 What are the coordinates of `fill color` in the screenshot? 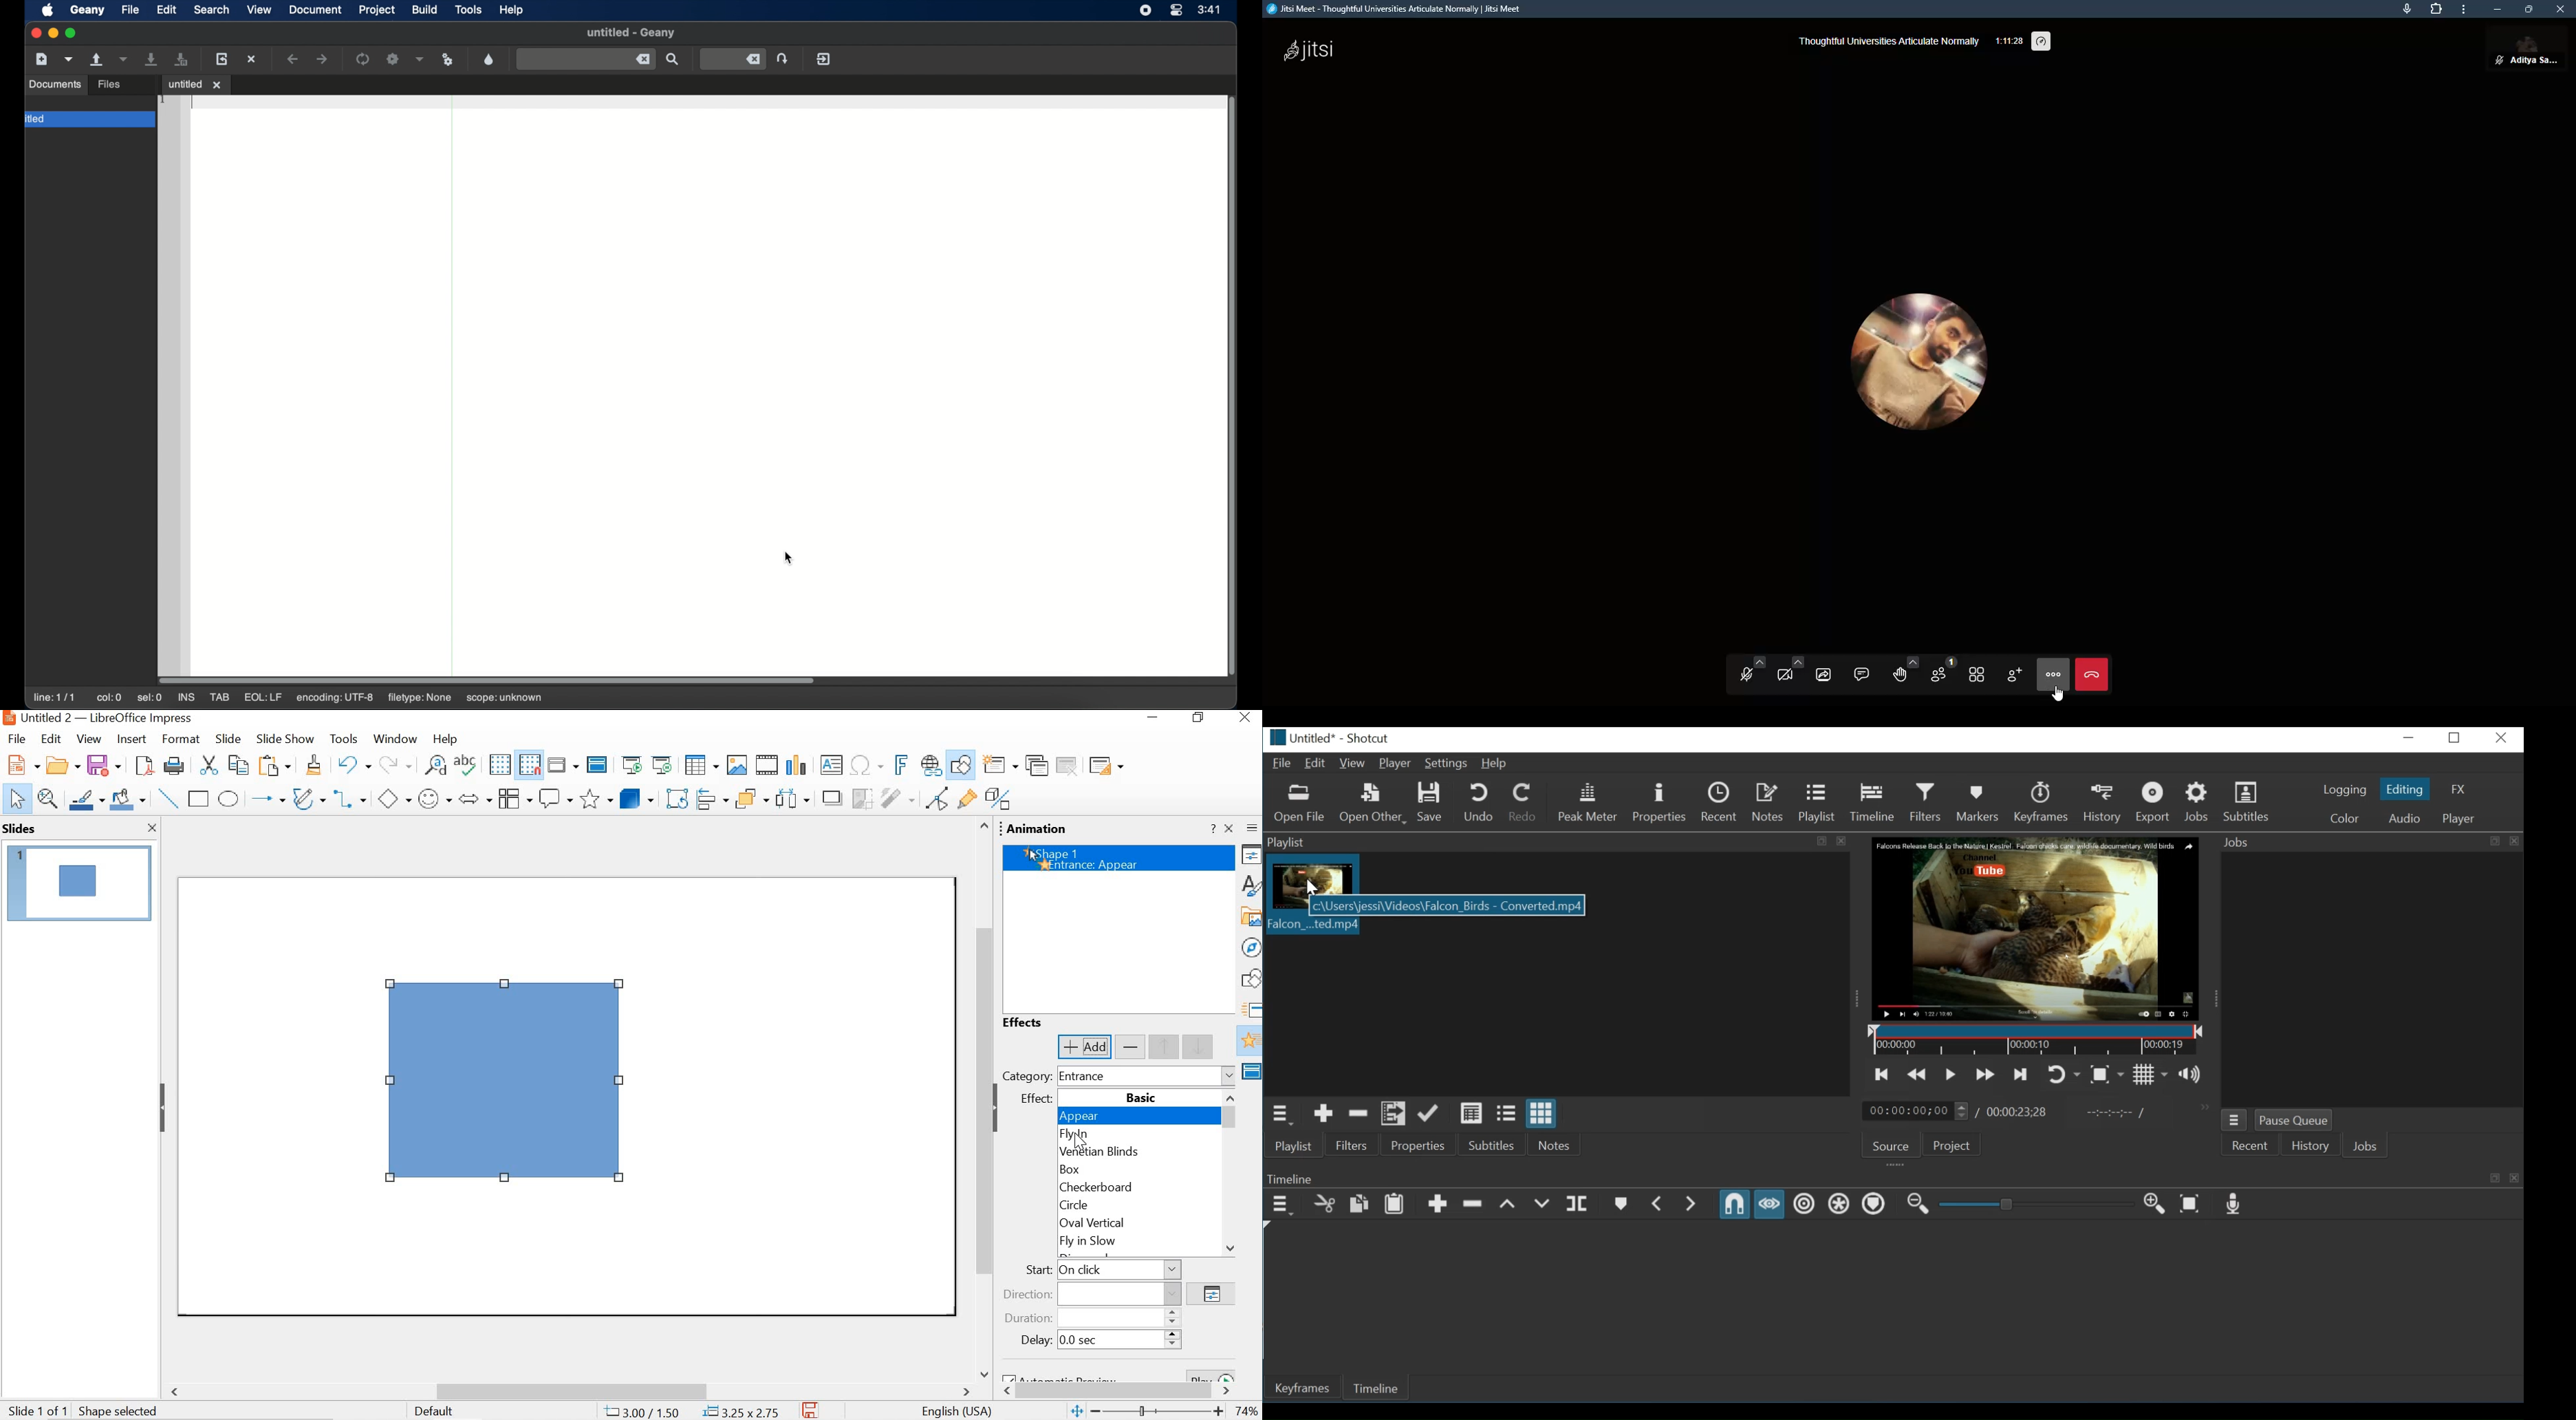 It's located at (127, 797).